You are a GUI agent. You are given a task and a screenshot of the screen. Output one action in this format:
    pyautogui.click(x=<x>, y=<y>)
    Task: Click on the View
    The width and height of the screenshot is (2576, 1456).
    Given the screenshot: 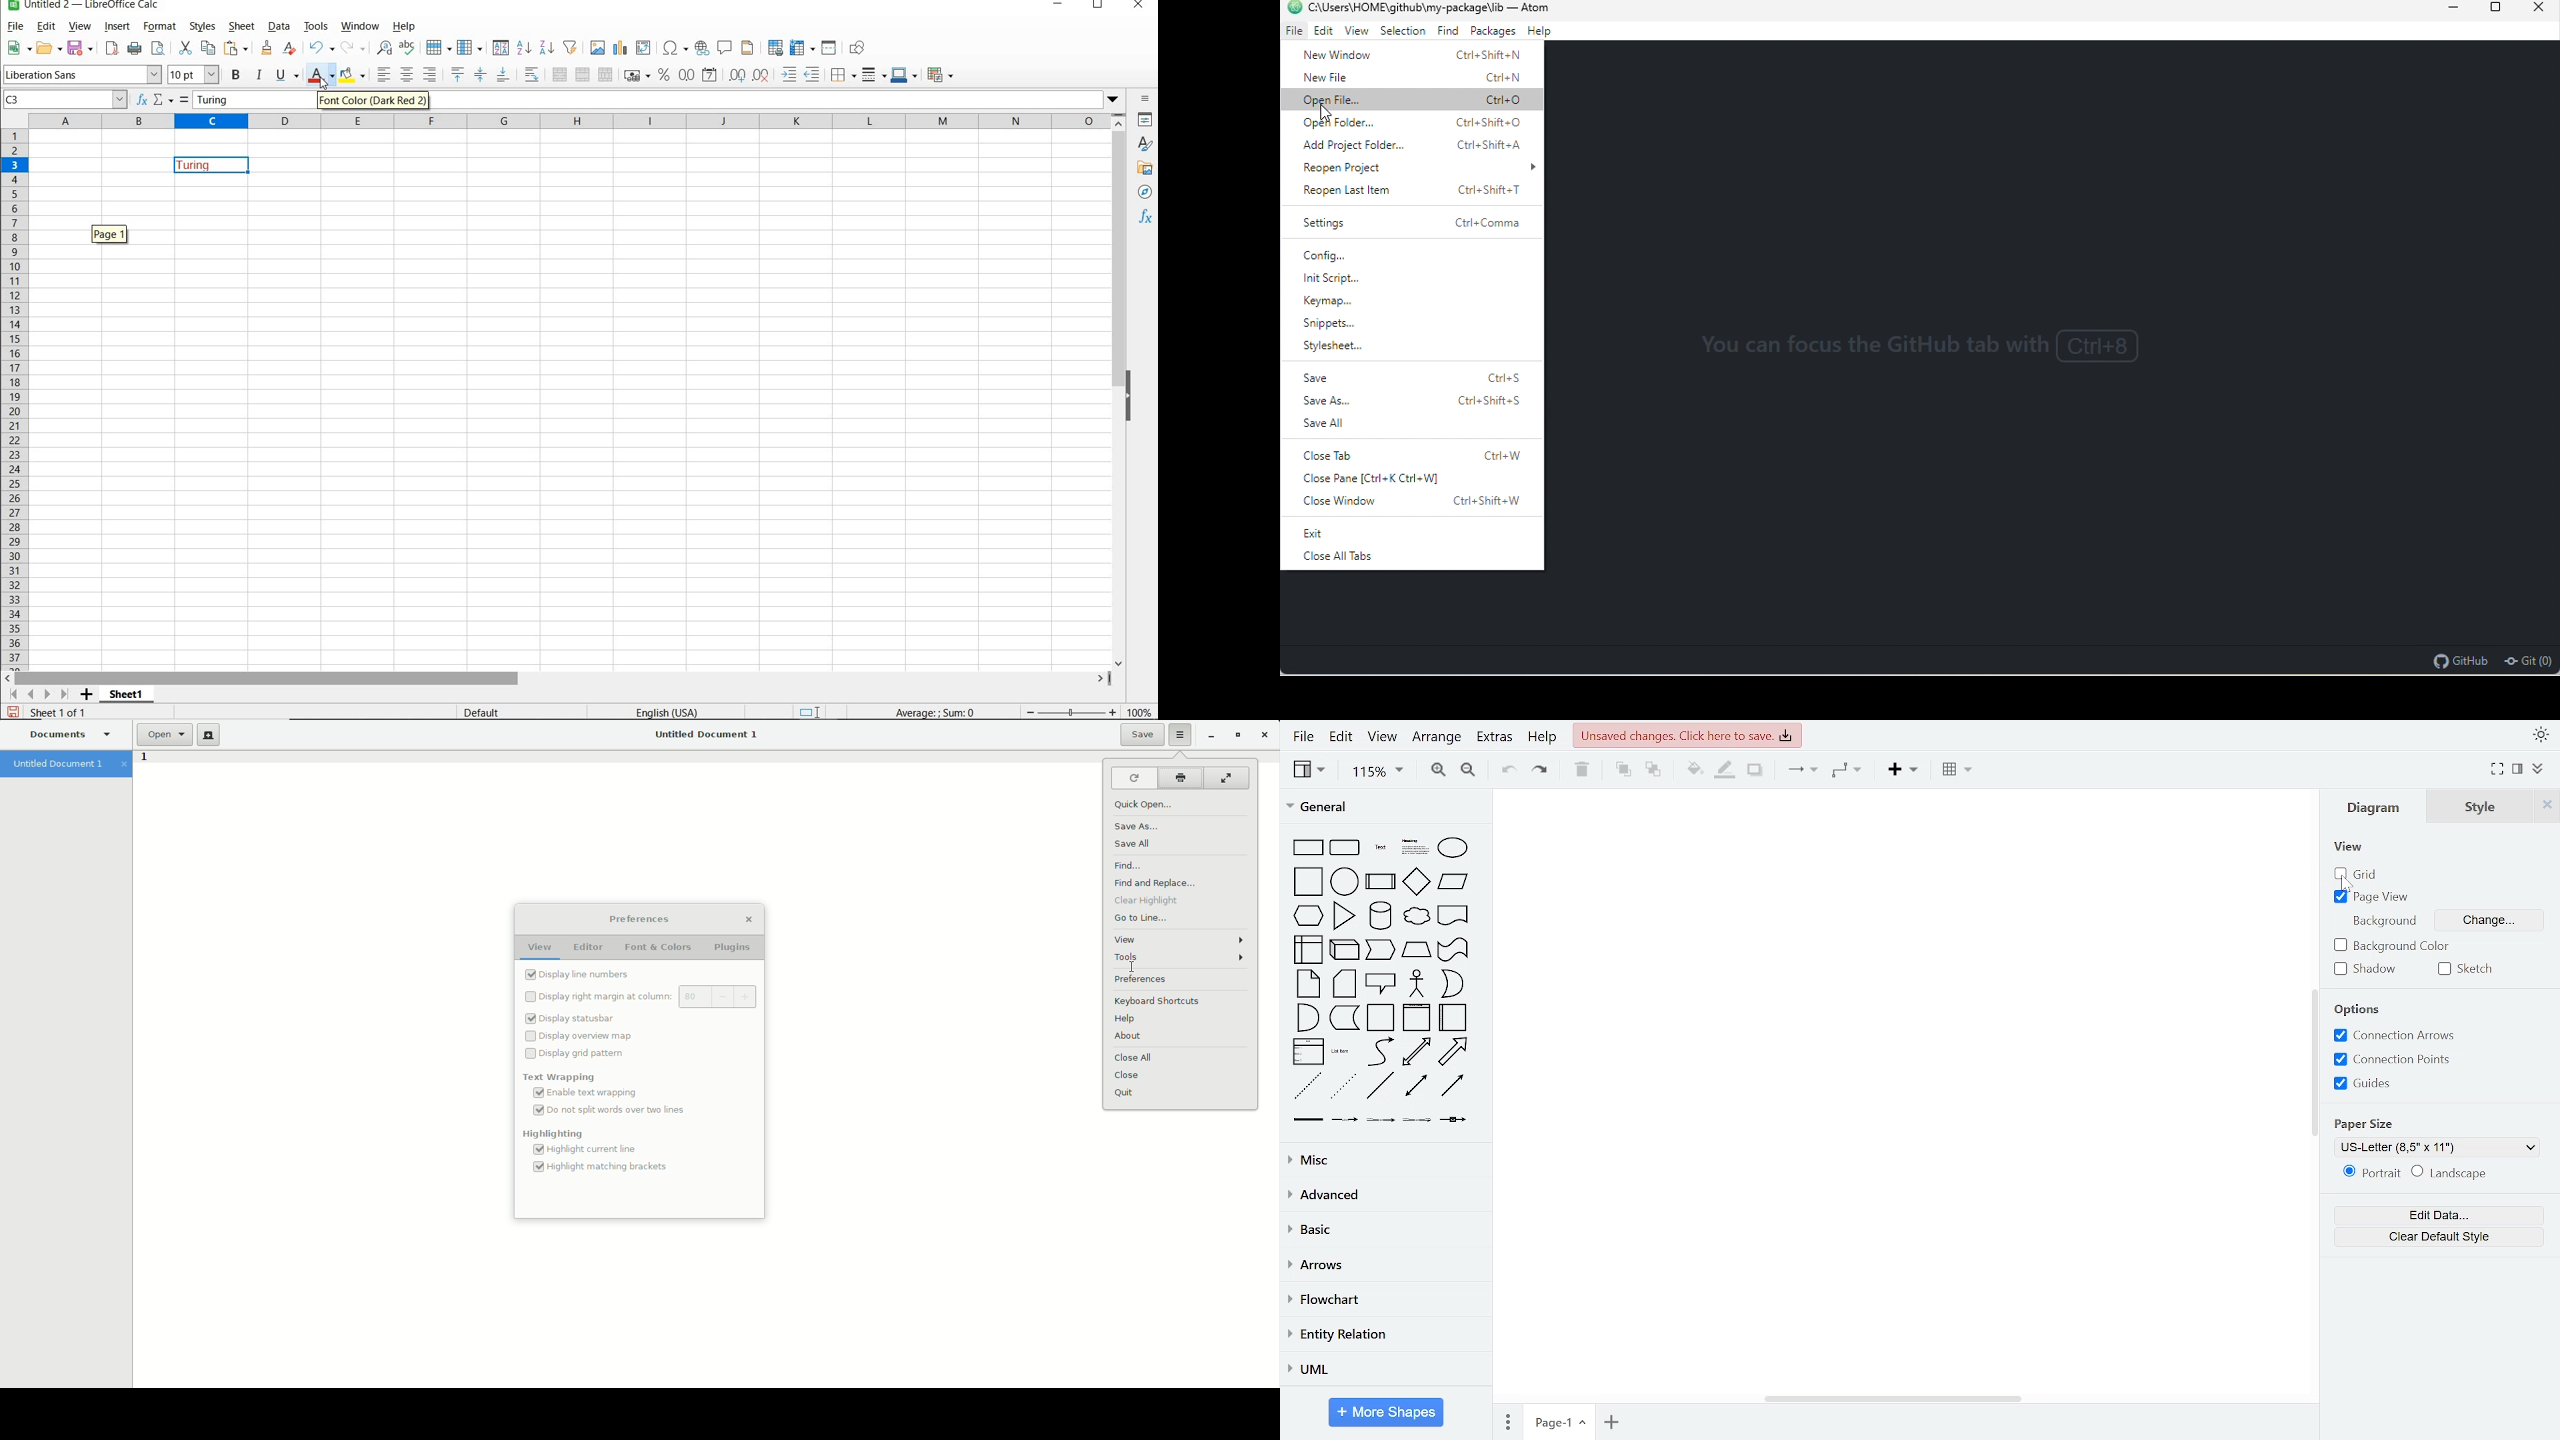 What is the action you would take?
    pyautogui.click(x=539, y=948)
    